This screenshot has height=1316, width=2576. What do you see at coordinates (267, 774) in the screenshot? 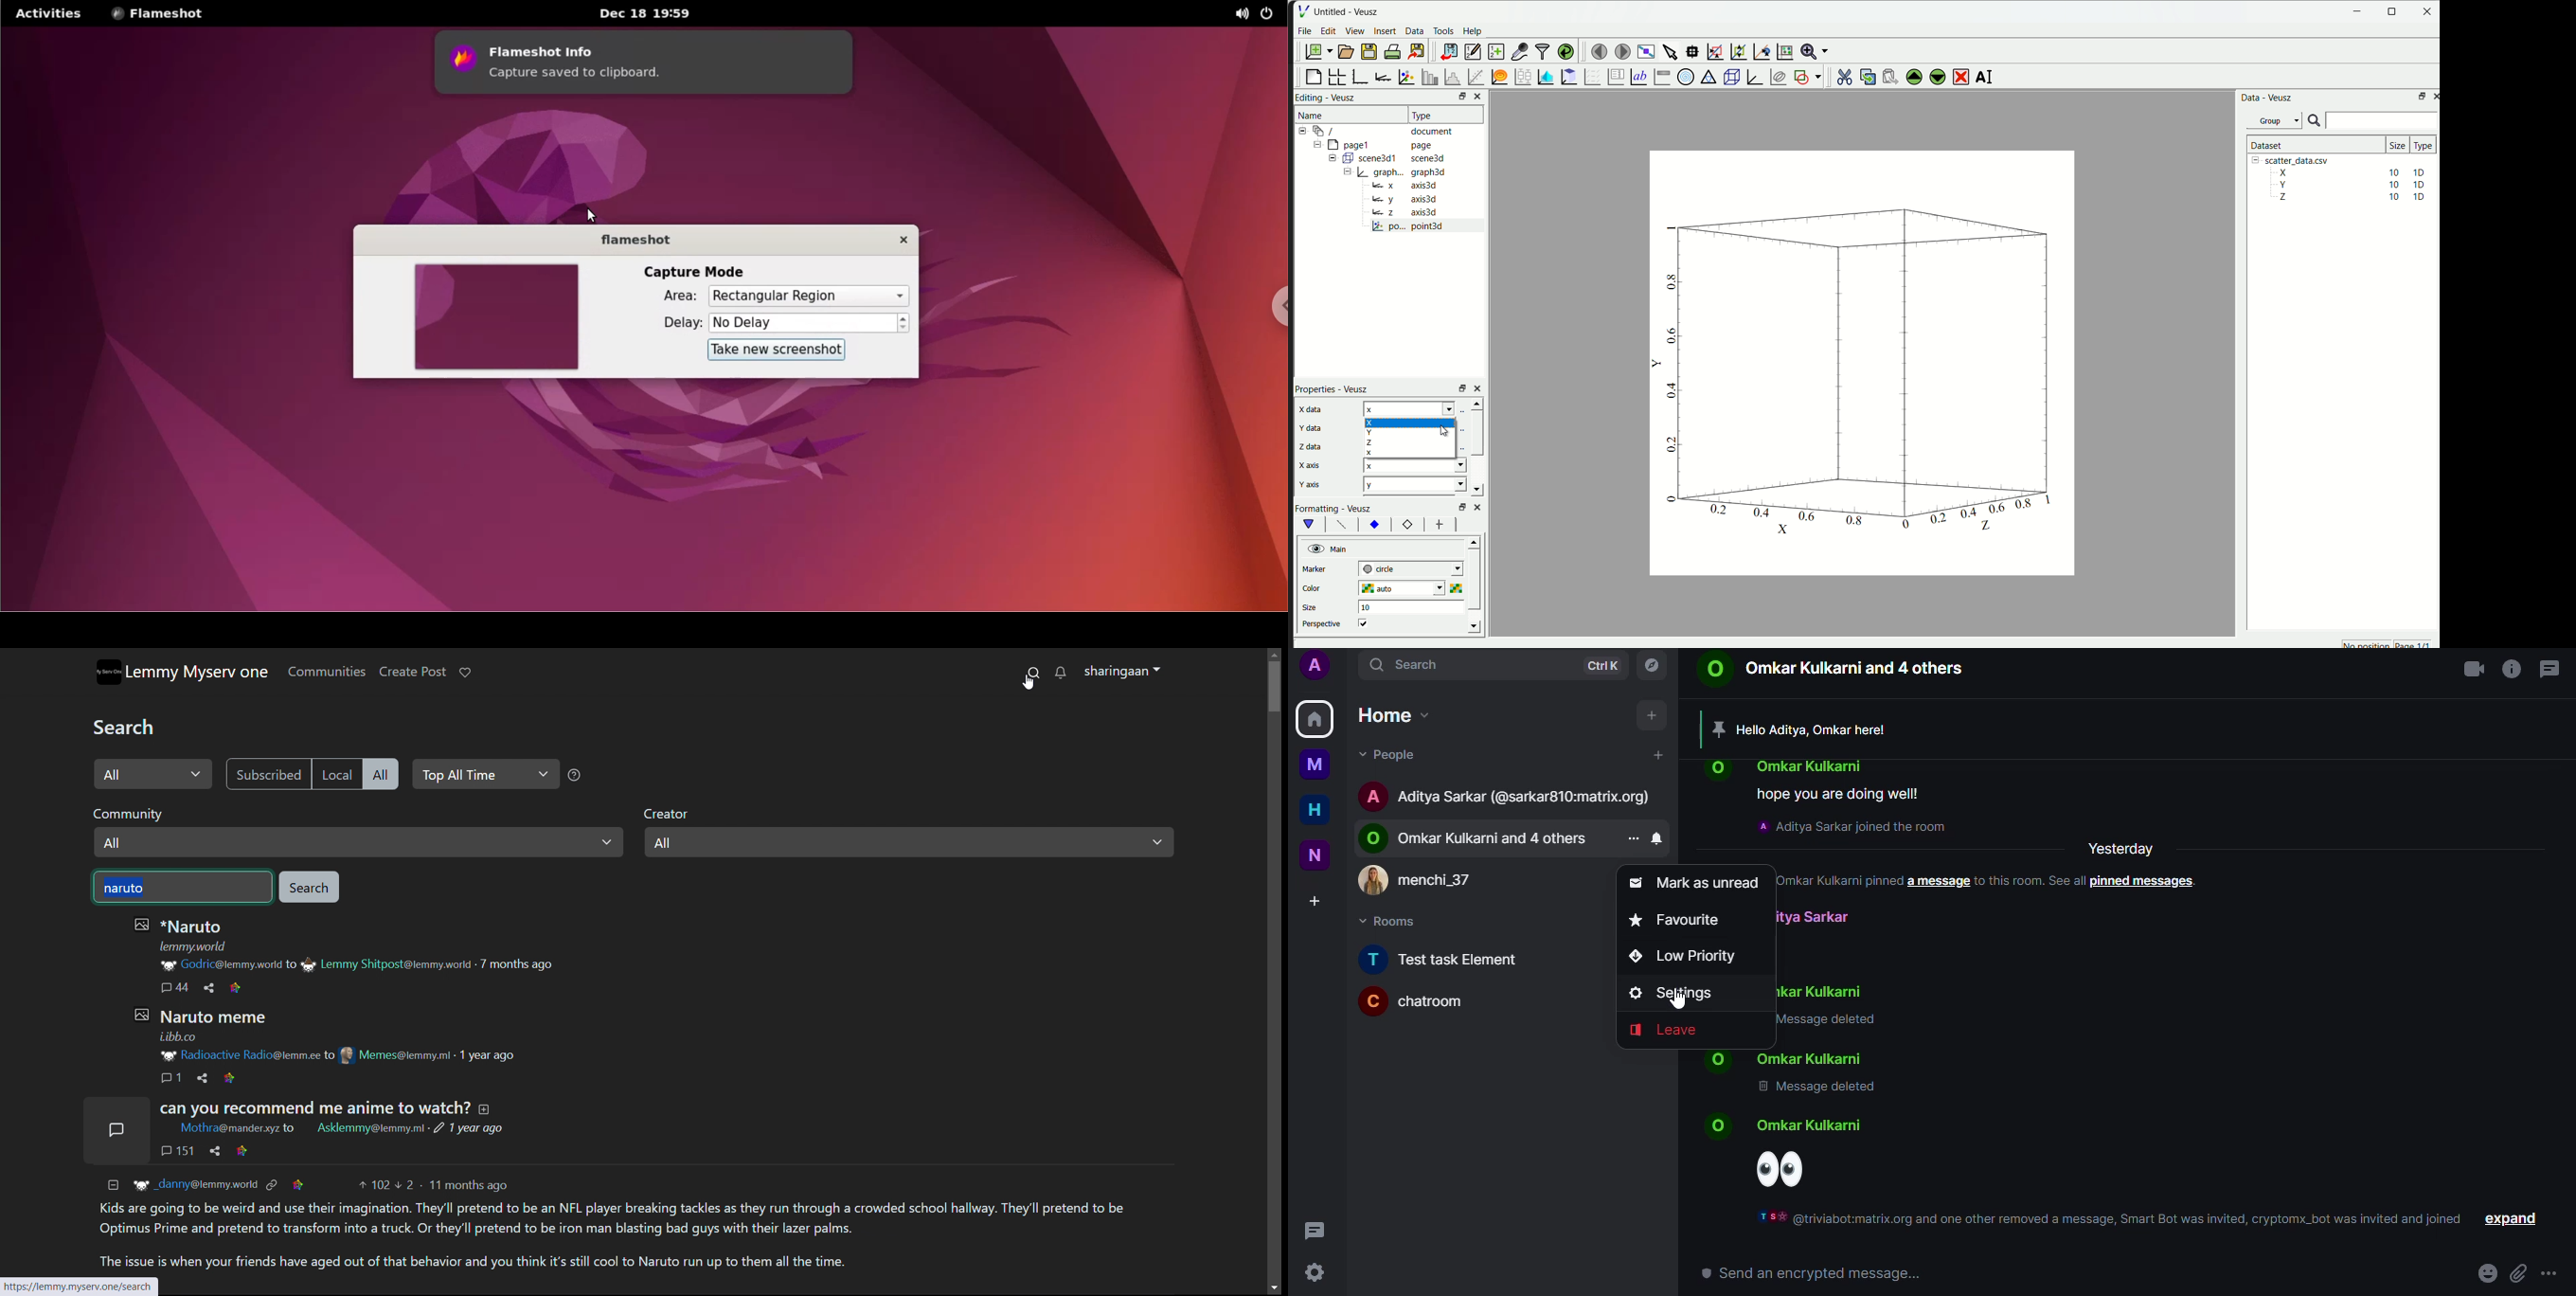
I see `subscribed` at bounding box center [267, 774].